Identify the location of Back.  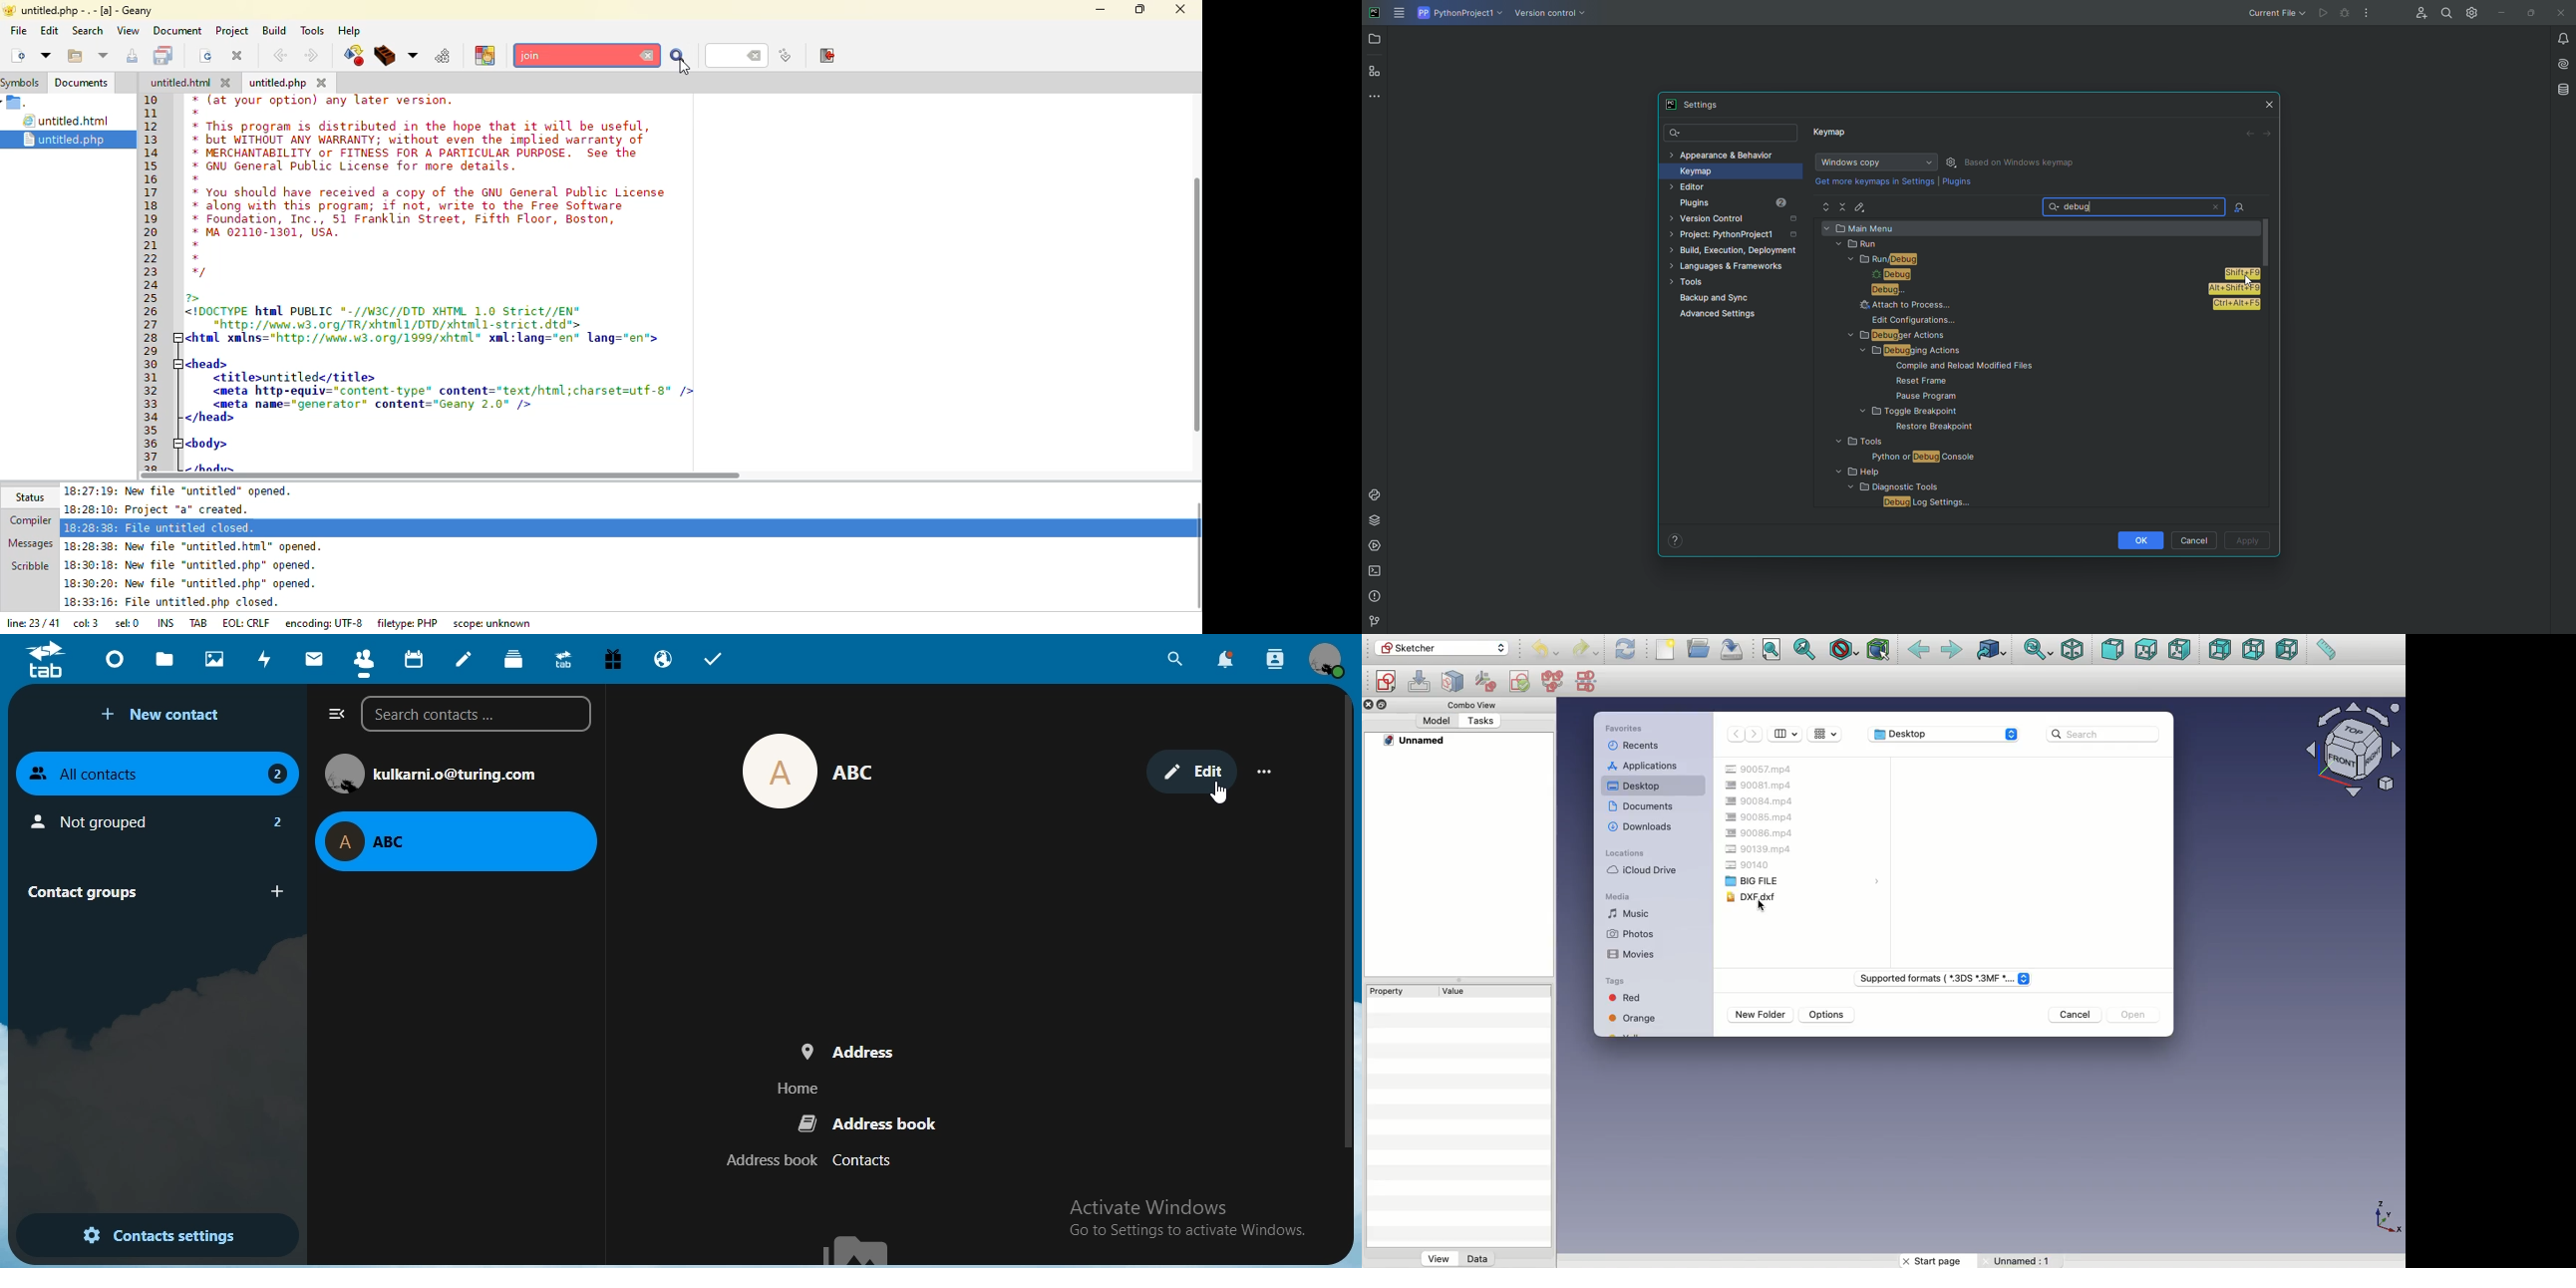
(1735, 735).